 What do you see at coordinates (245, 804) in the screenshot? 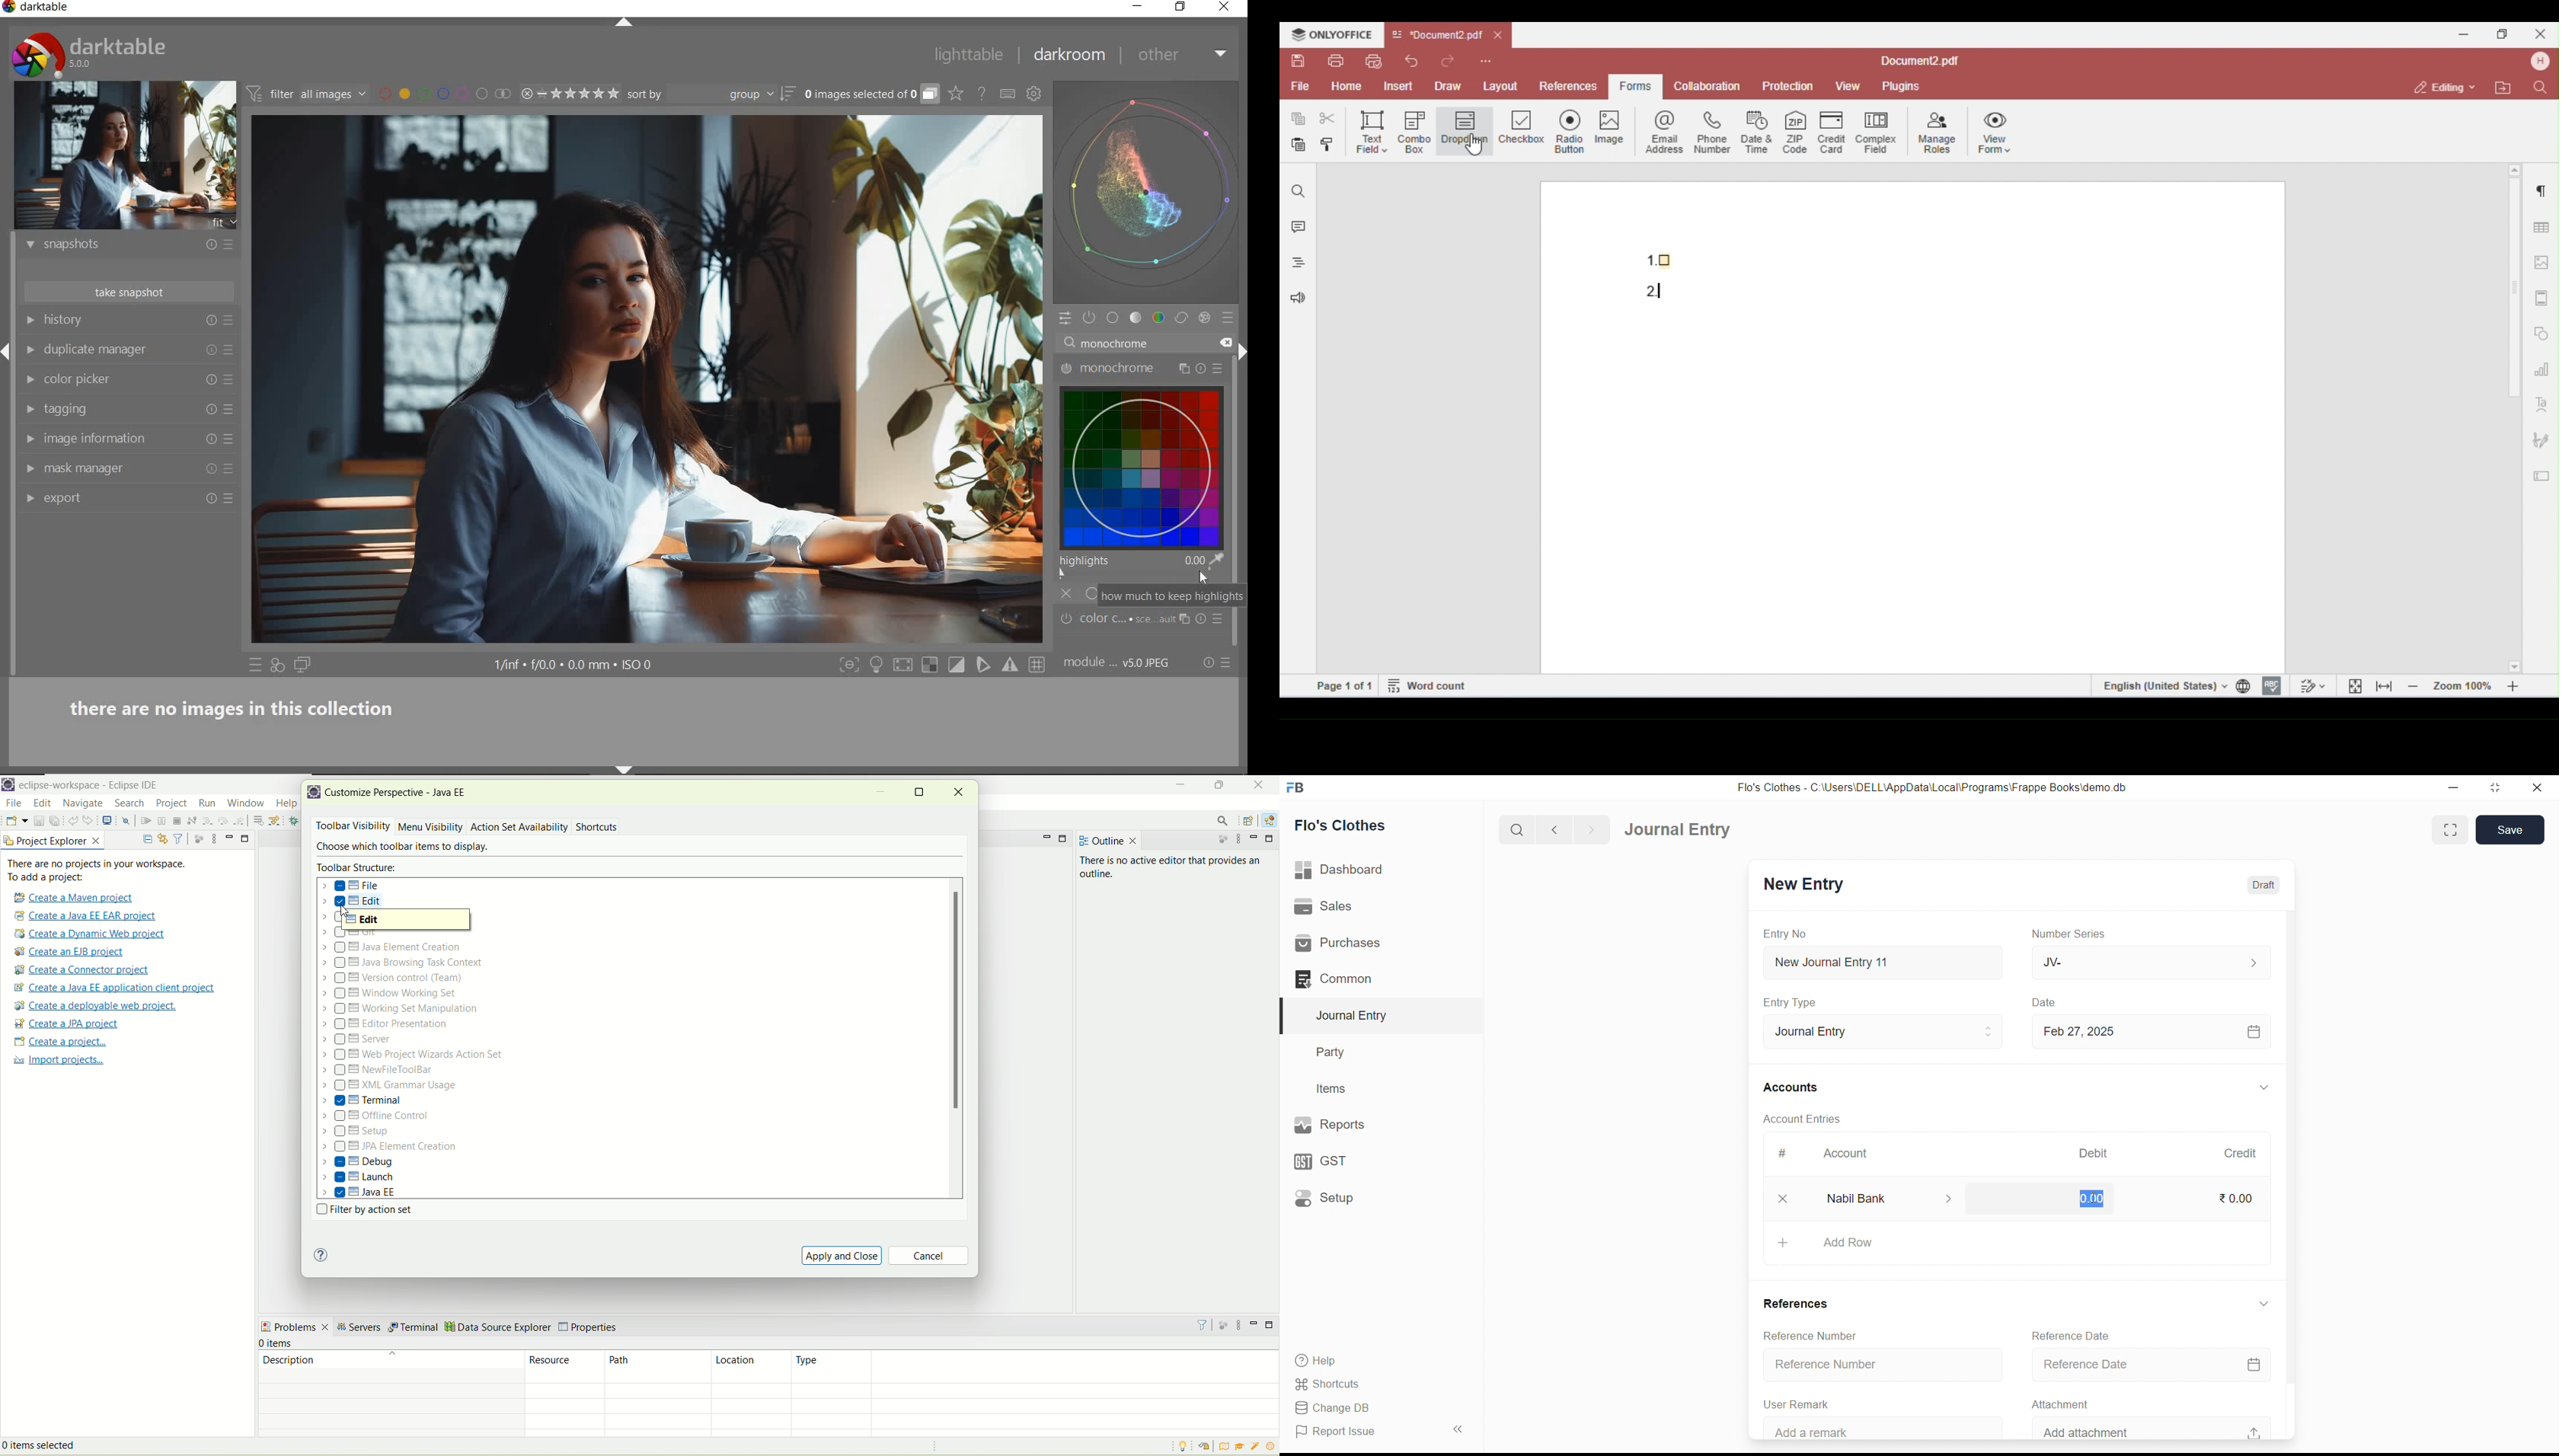
I see `window` at bounding box center [245, 804].